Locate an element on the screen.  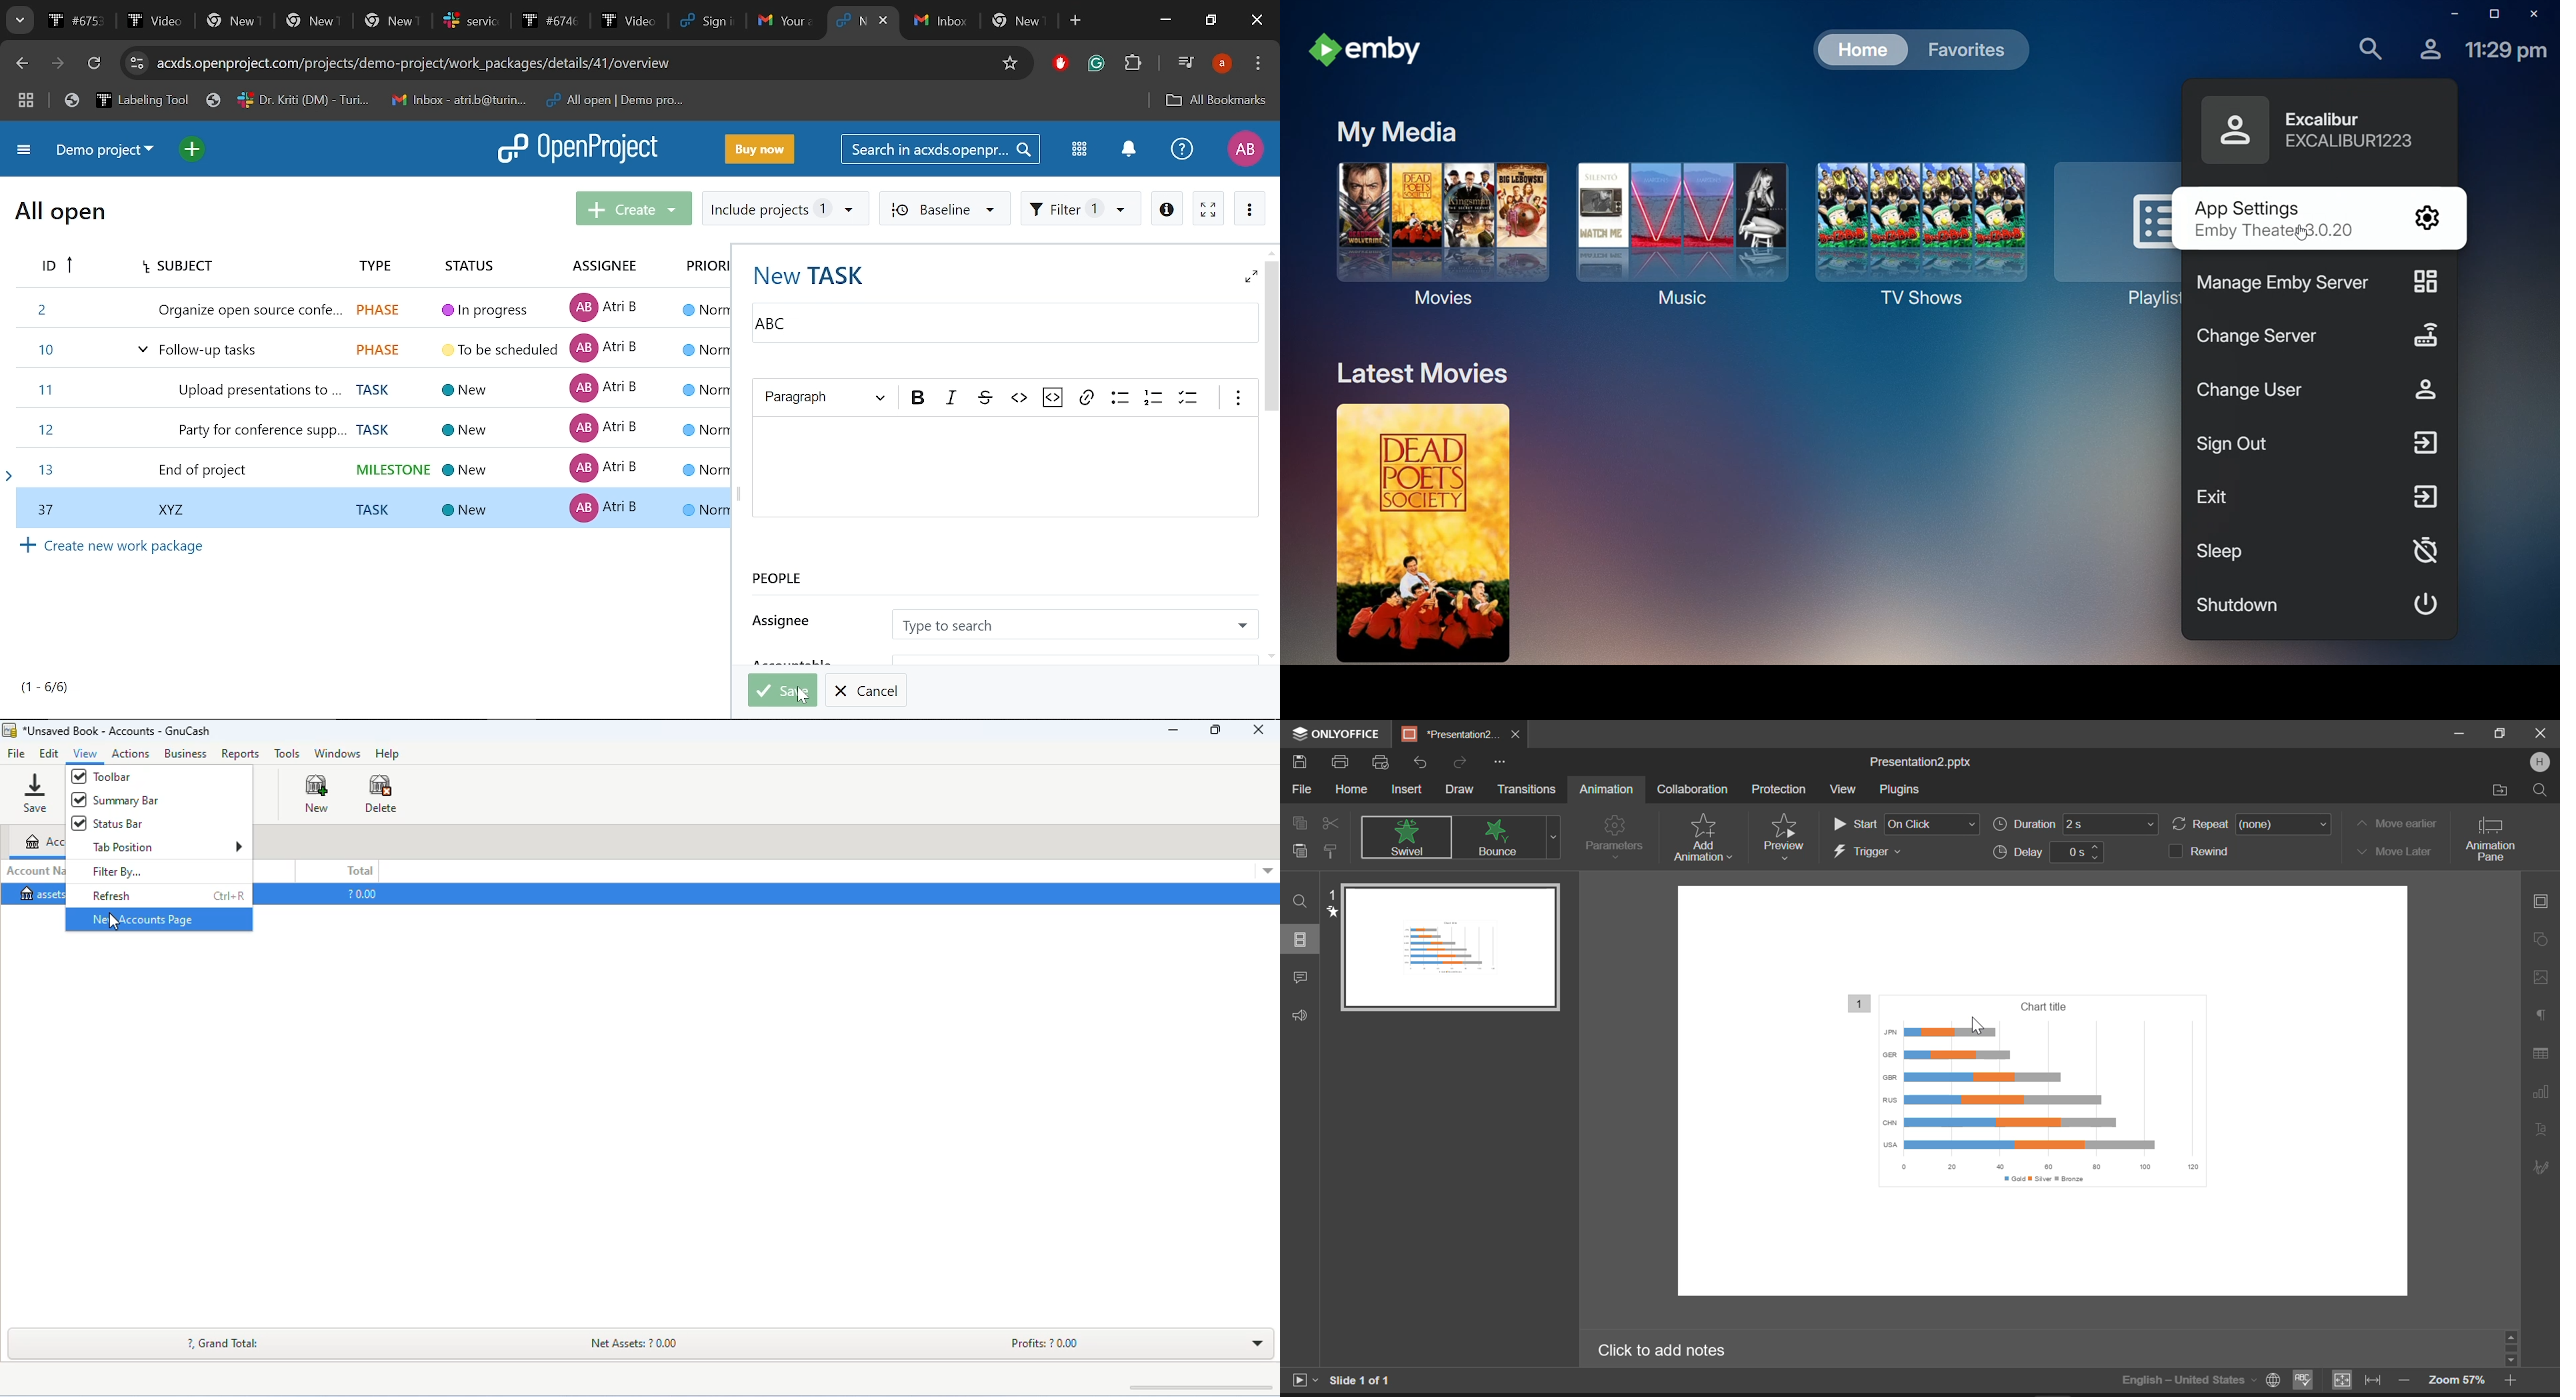
delete is located at coordinates (381, 793).